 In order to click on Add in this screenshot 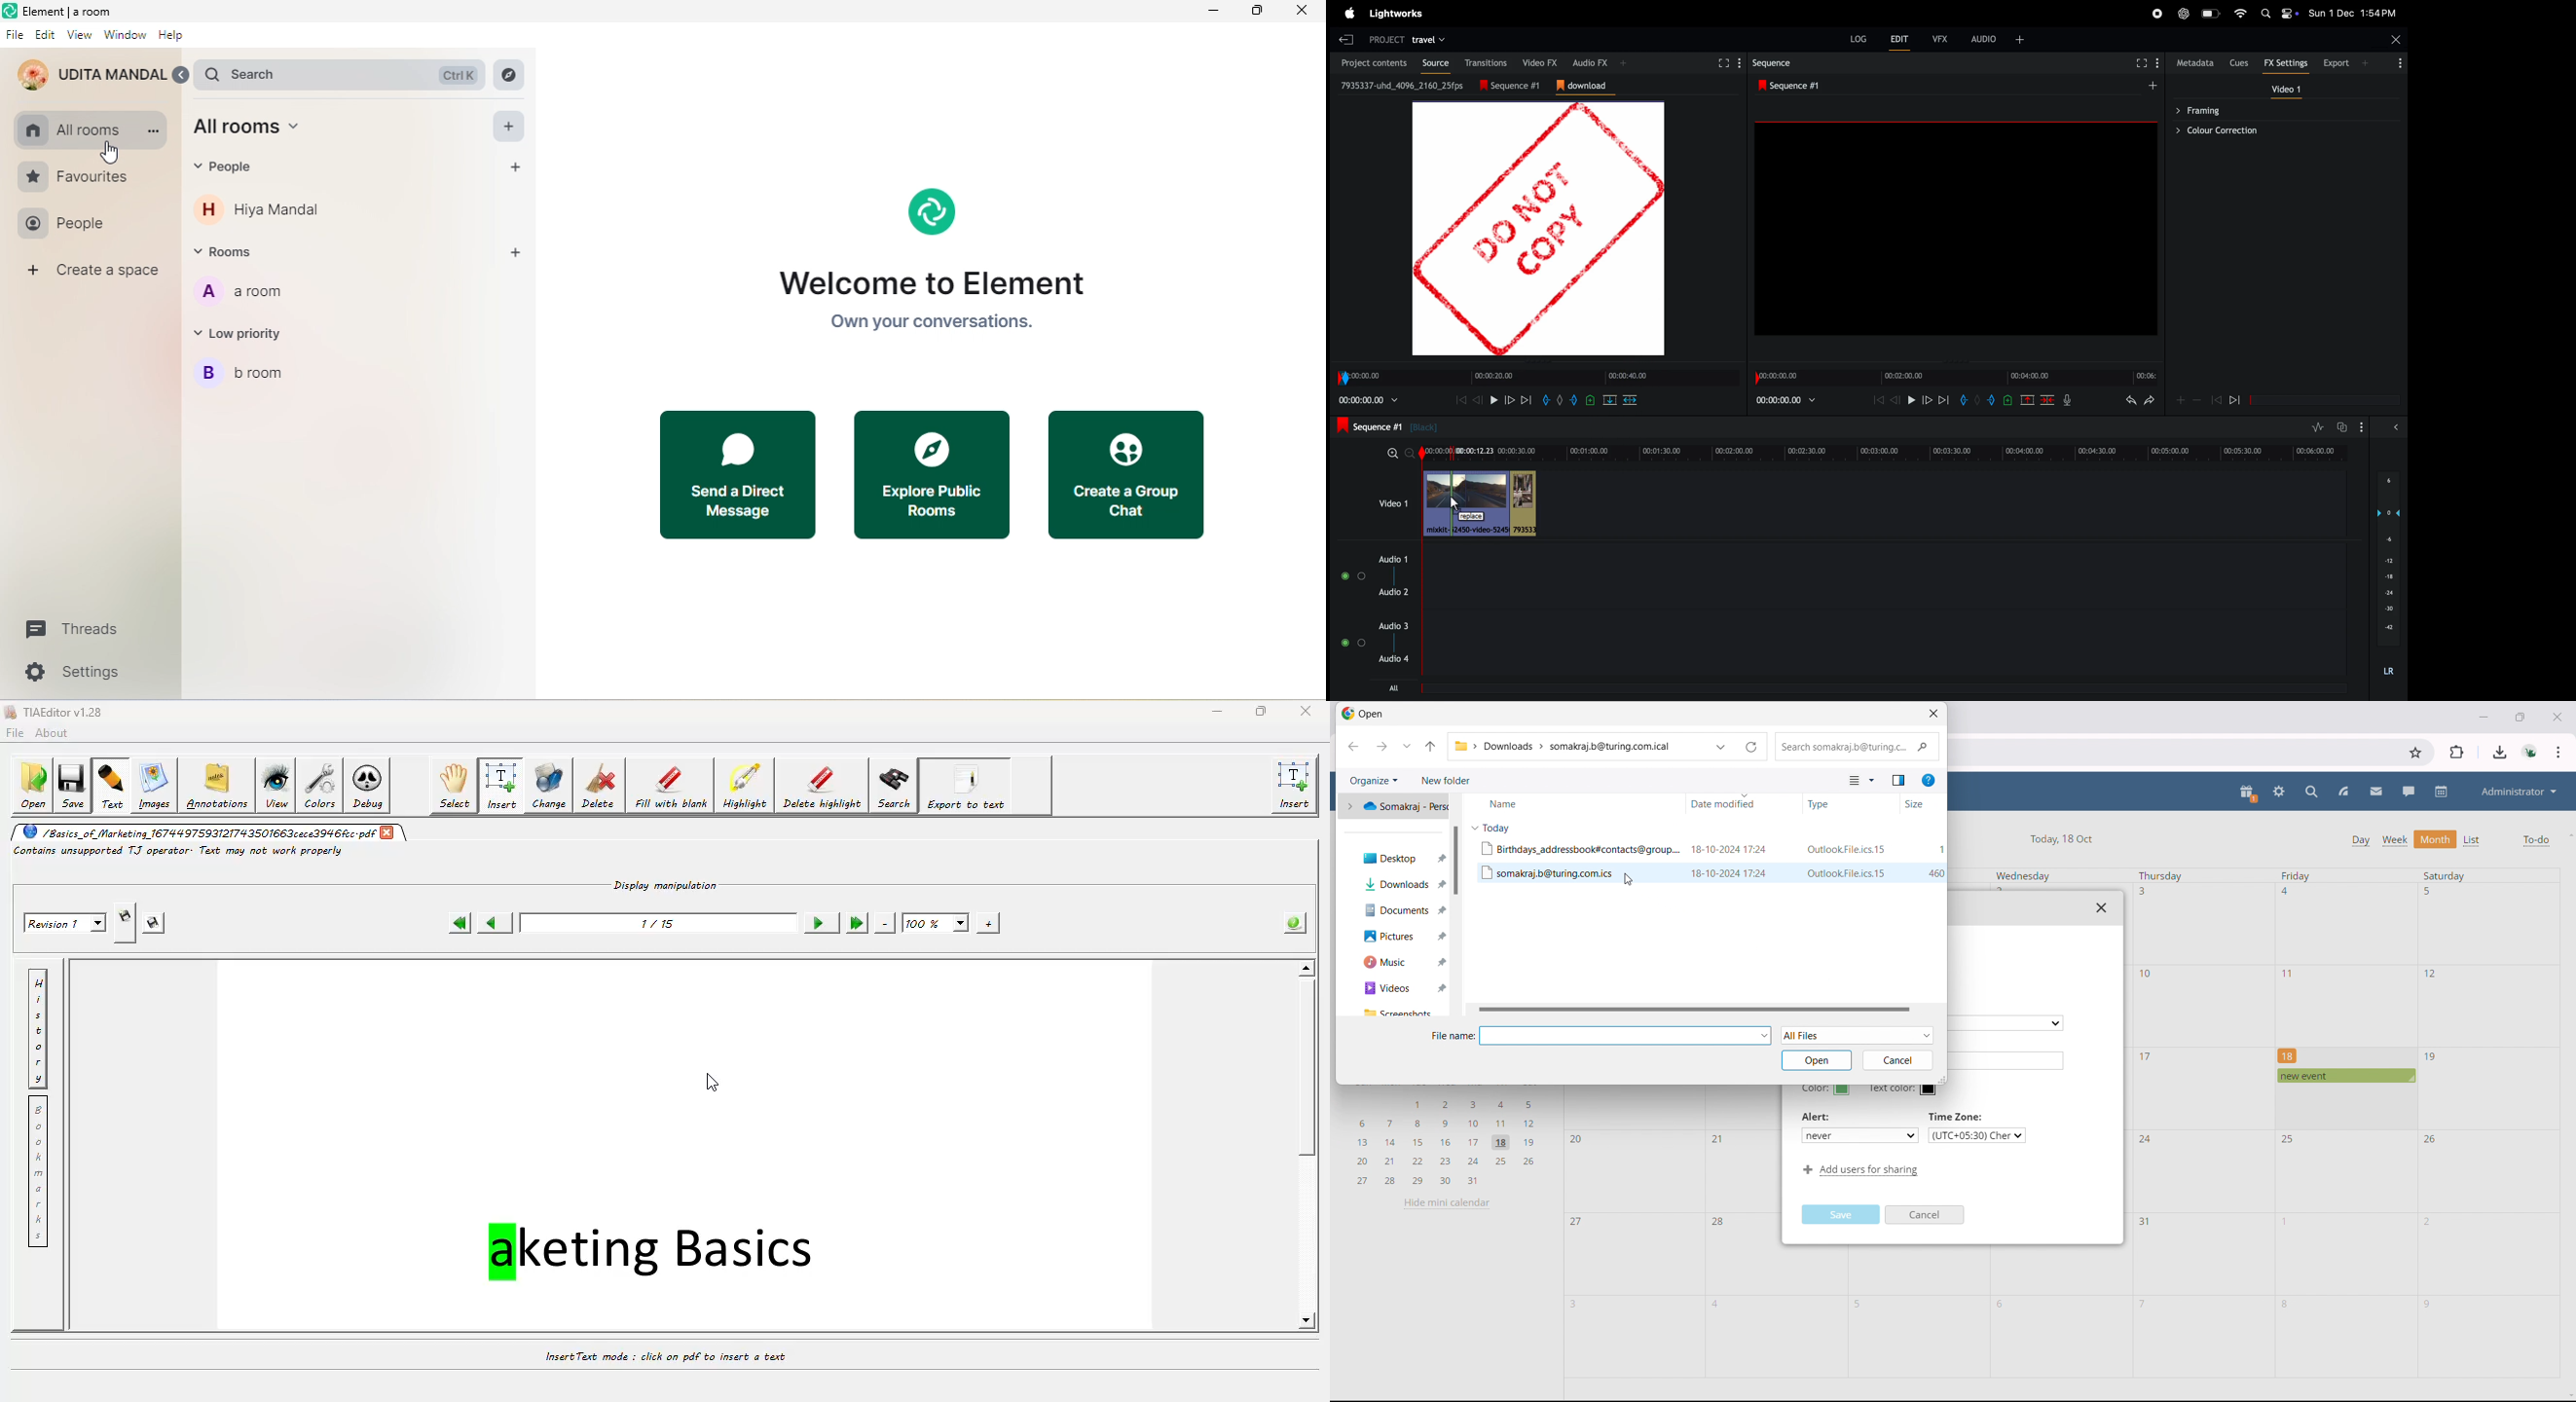, I will do `click(1560, 400)`.